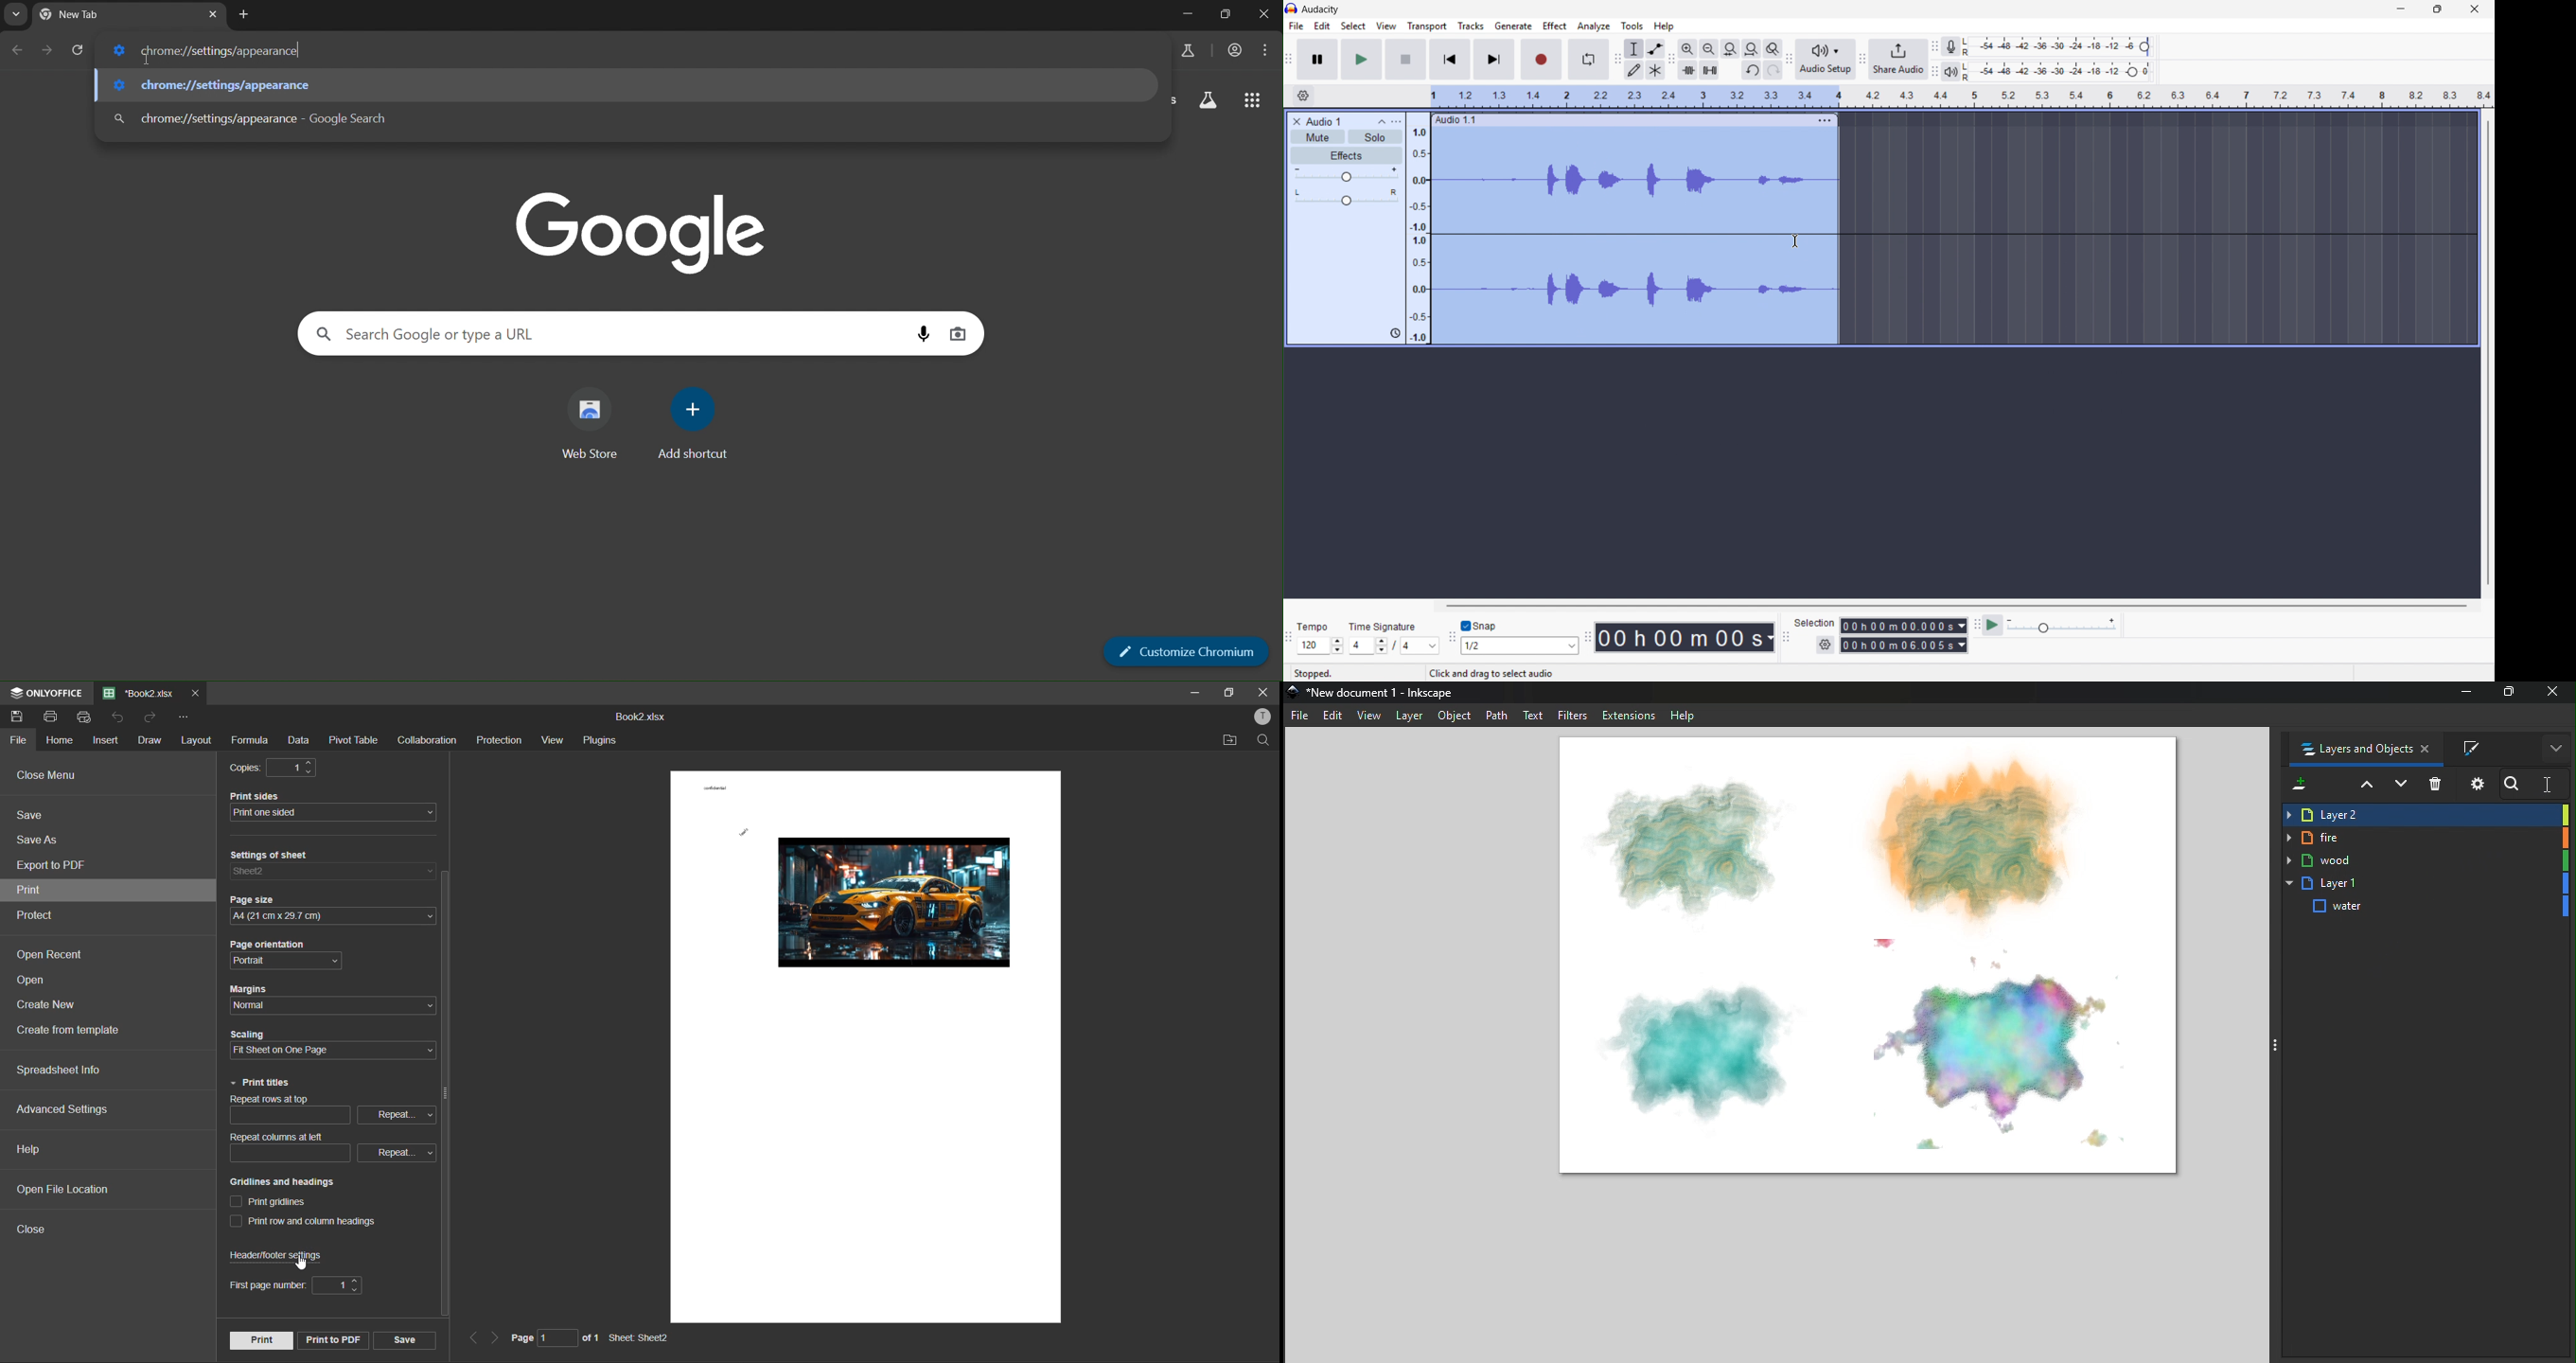  Describe the element at coordinates (1294, 692) in the screenshot. I see `app icon` at that location.